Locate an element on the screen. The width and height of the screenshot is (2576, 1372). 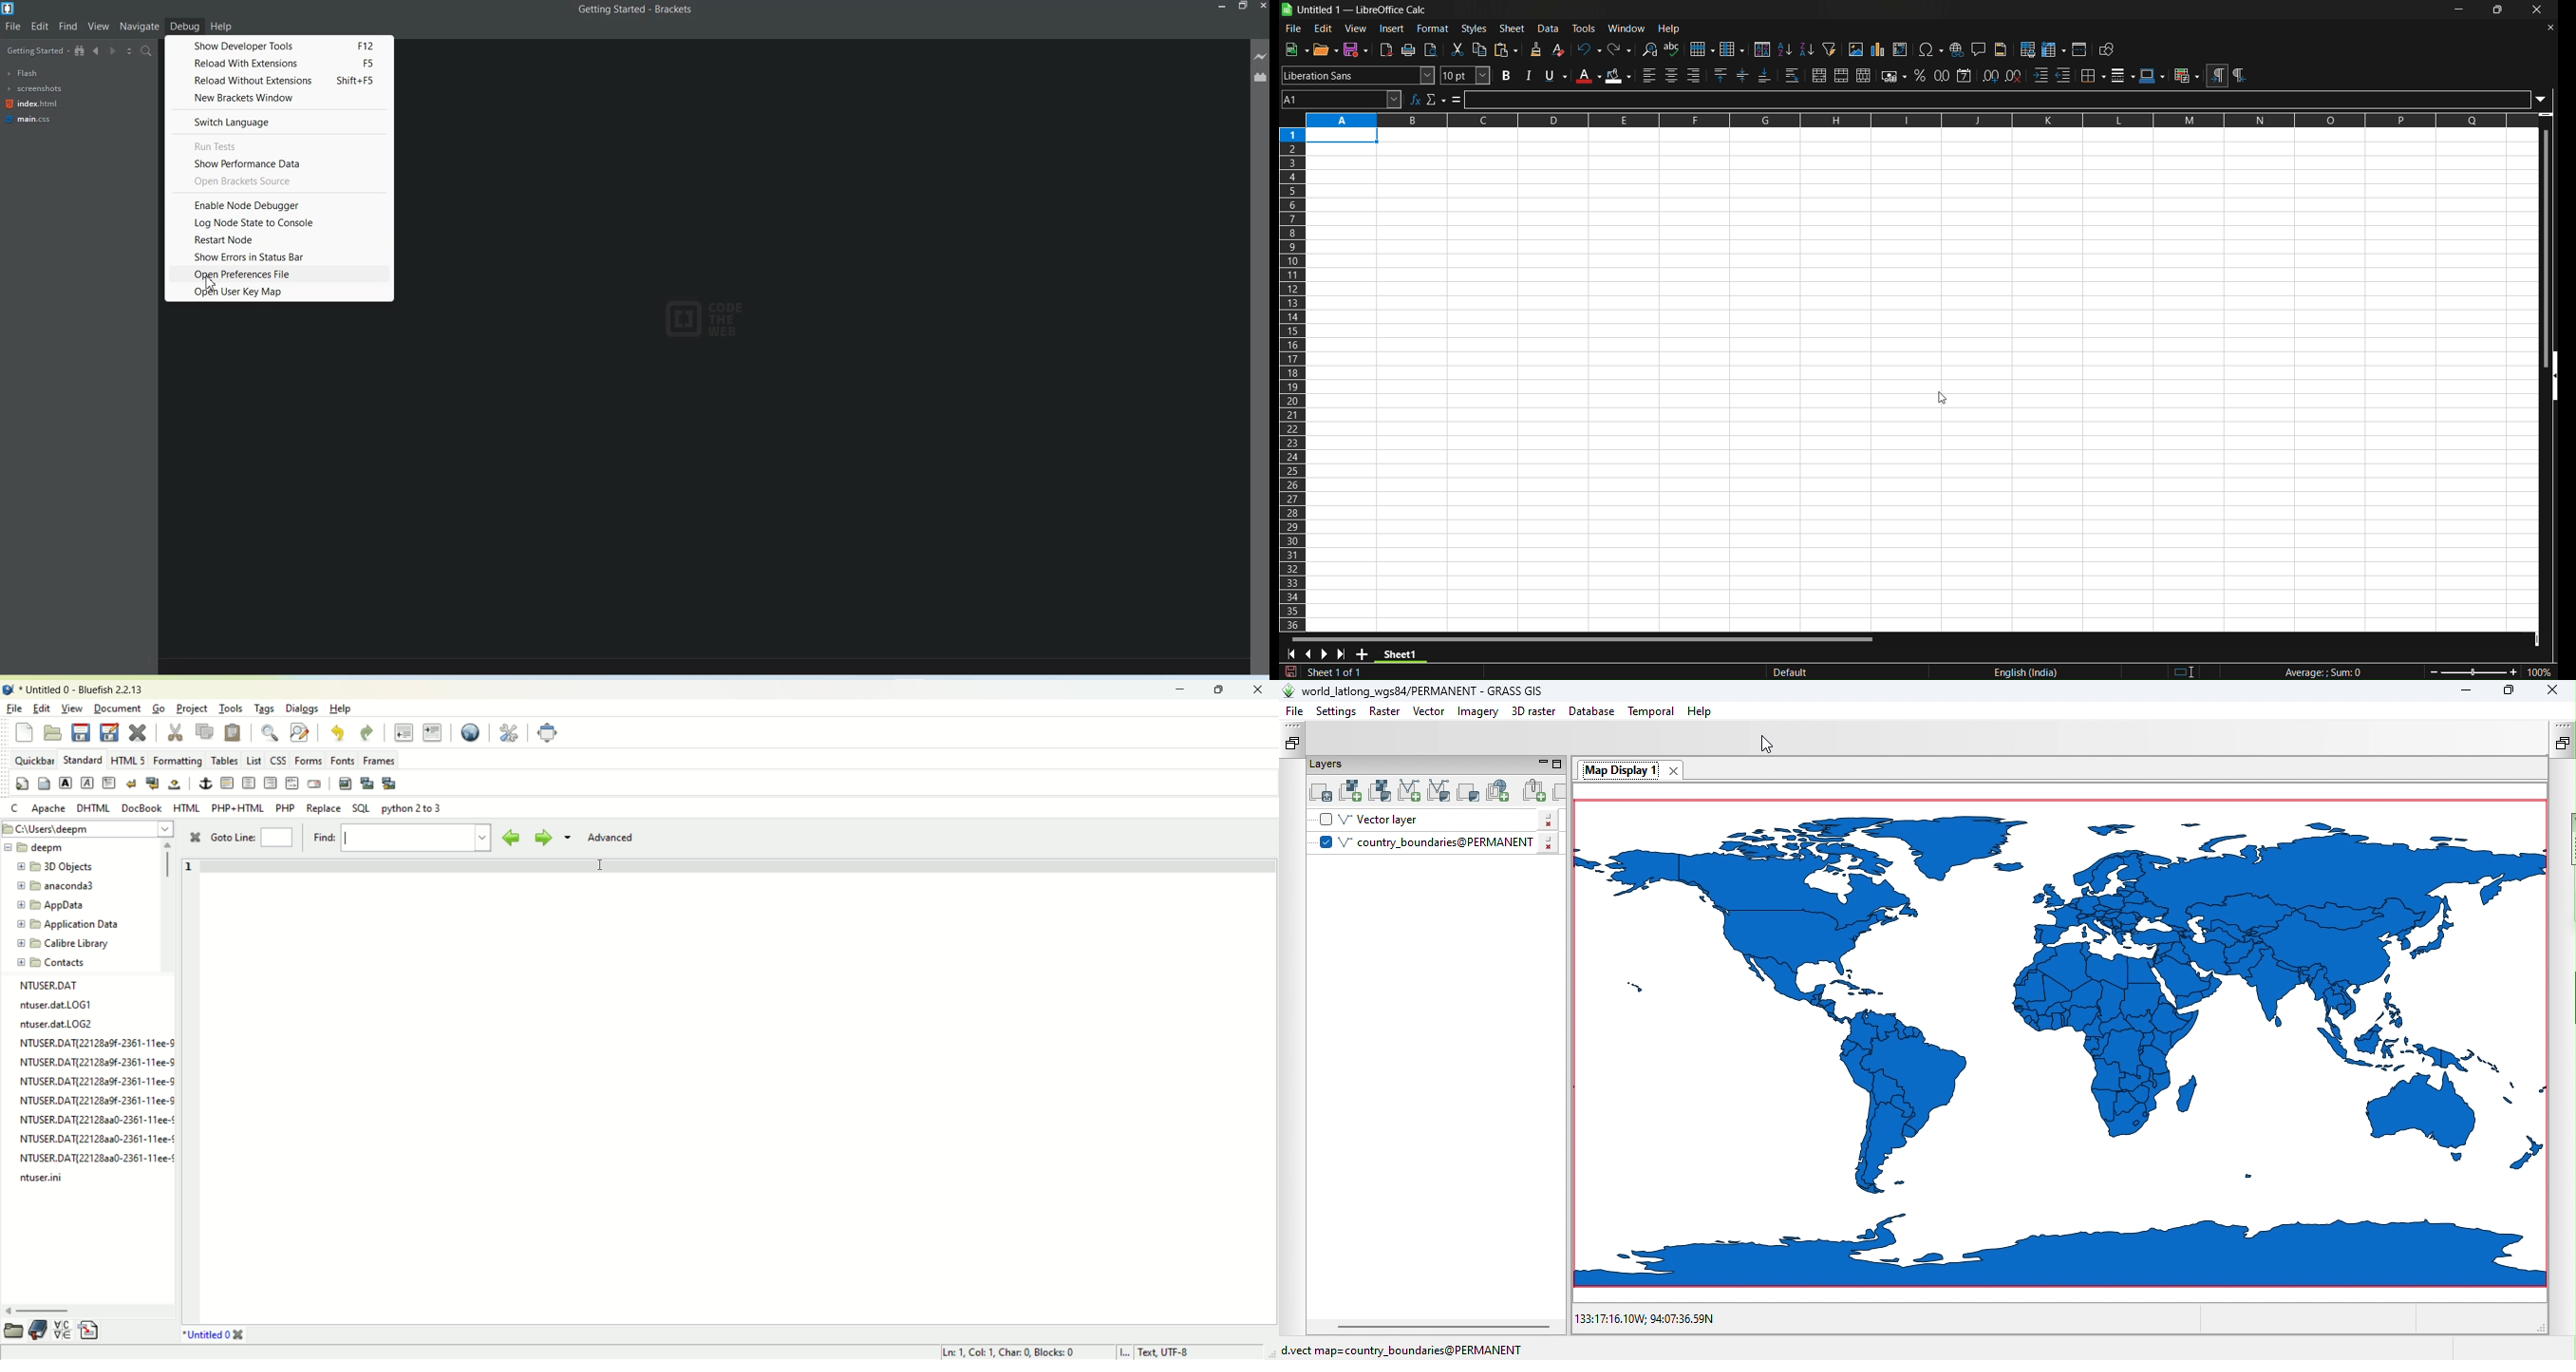
tags is located at coordinates (263, 709).